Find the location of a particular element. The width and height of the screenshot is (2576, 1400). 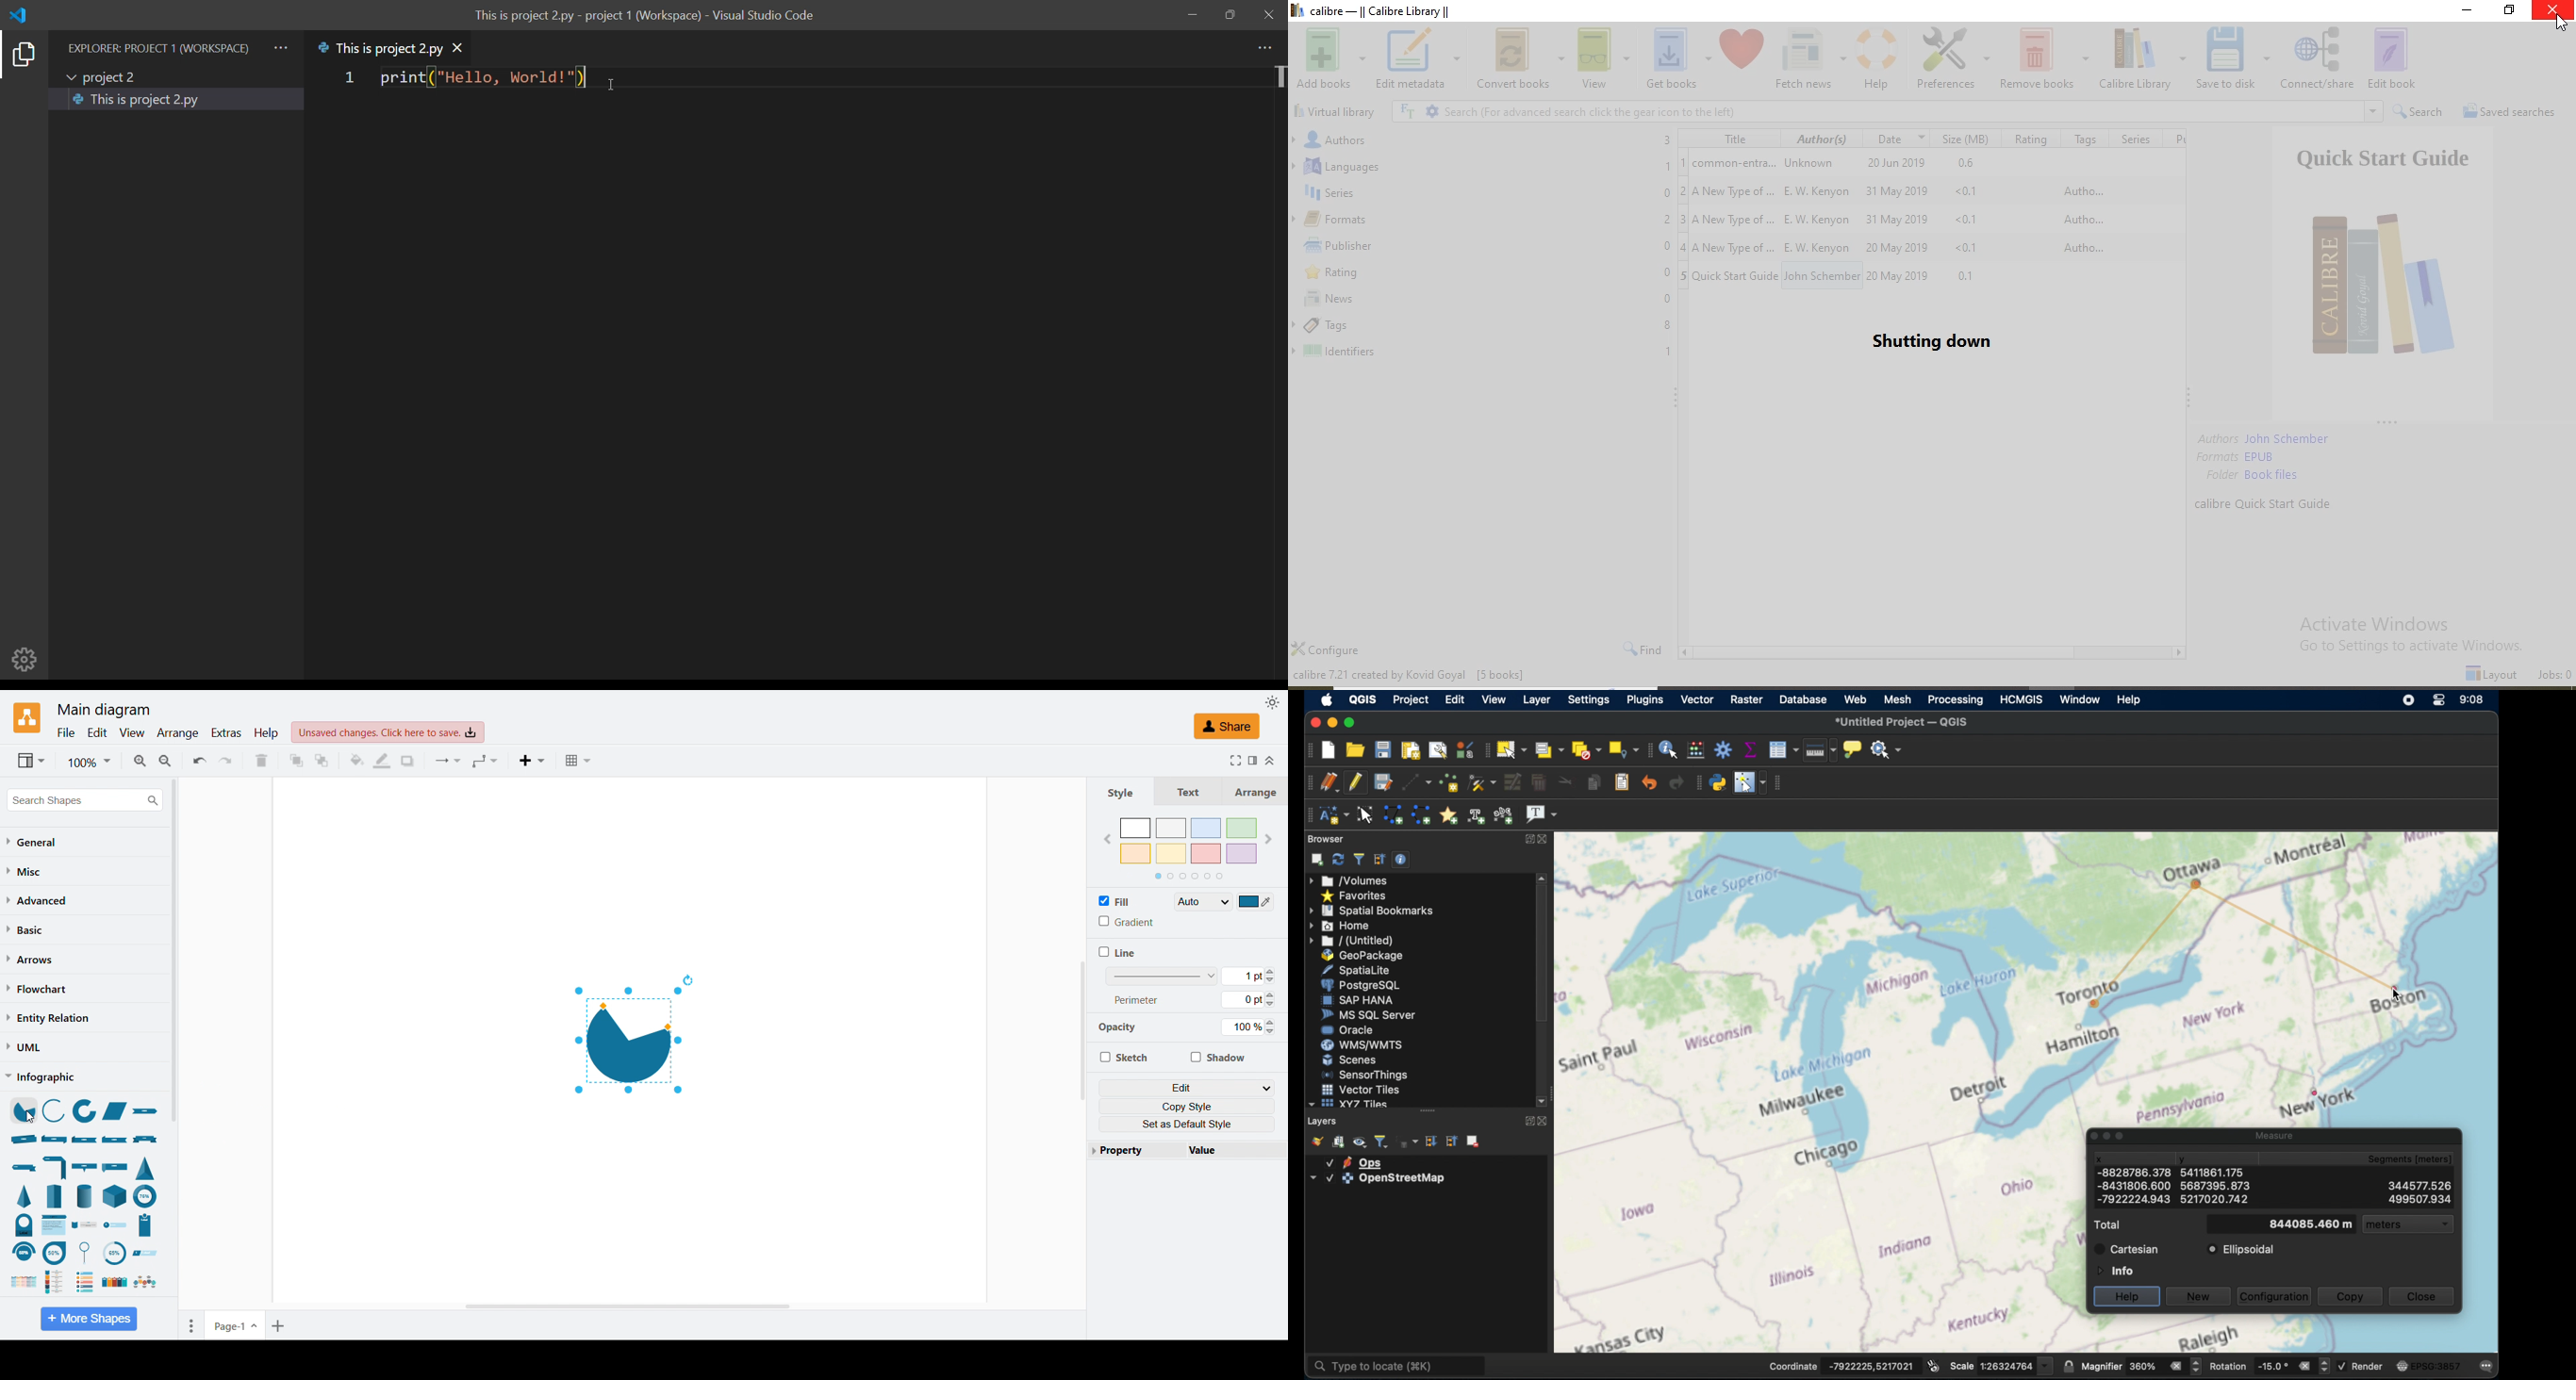

colour options  is located at coordinates (1190, 840).